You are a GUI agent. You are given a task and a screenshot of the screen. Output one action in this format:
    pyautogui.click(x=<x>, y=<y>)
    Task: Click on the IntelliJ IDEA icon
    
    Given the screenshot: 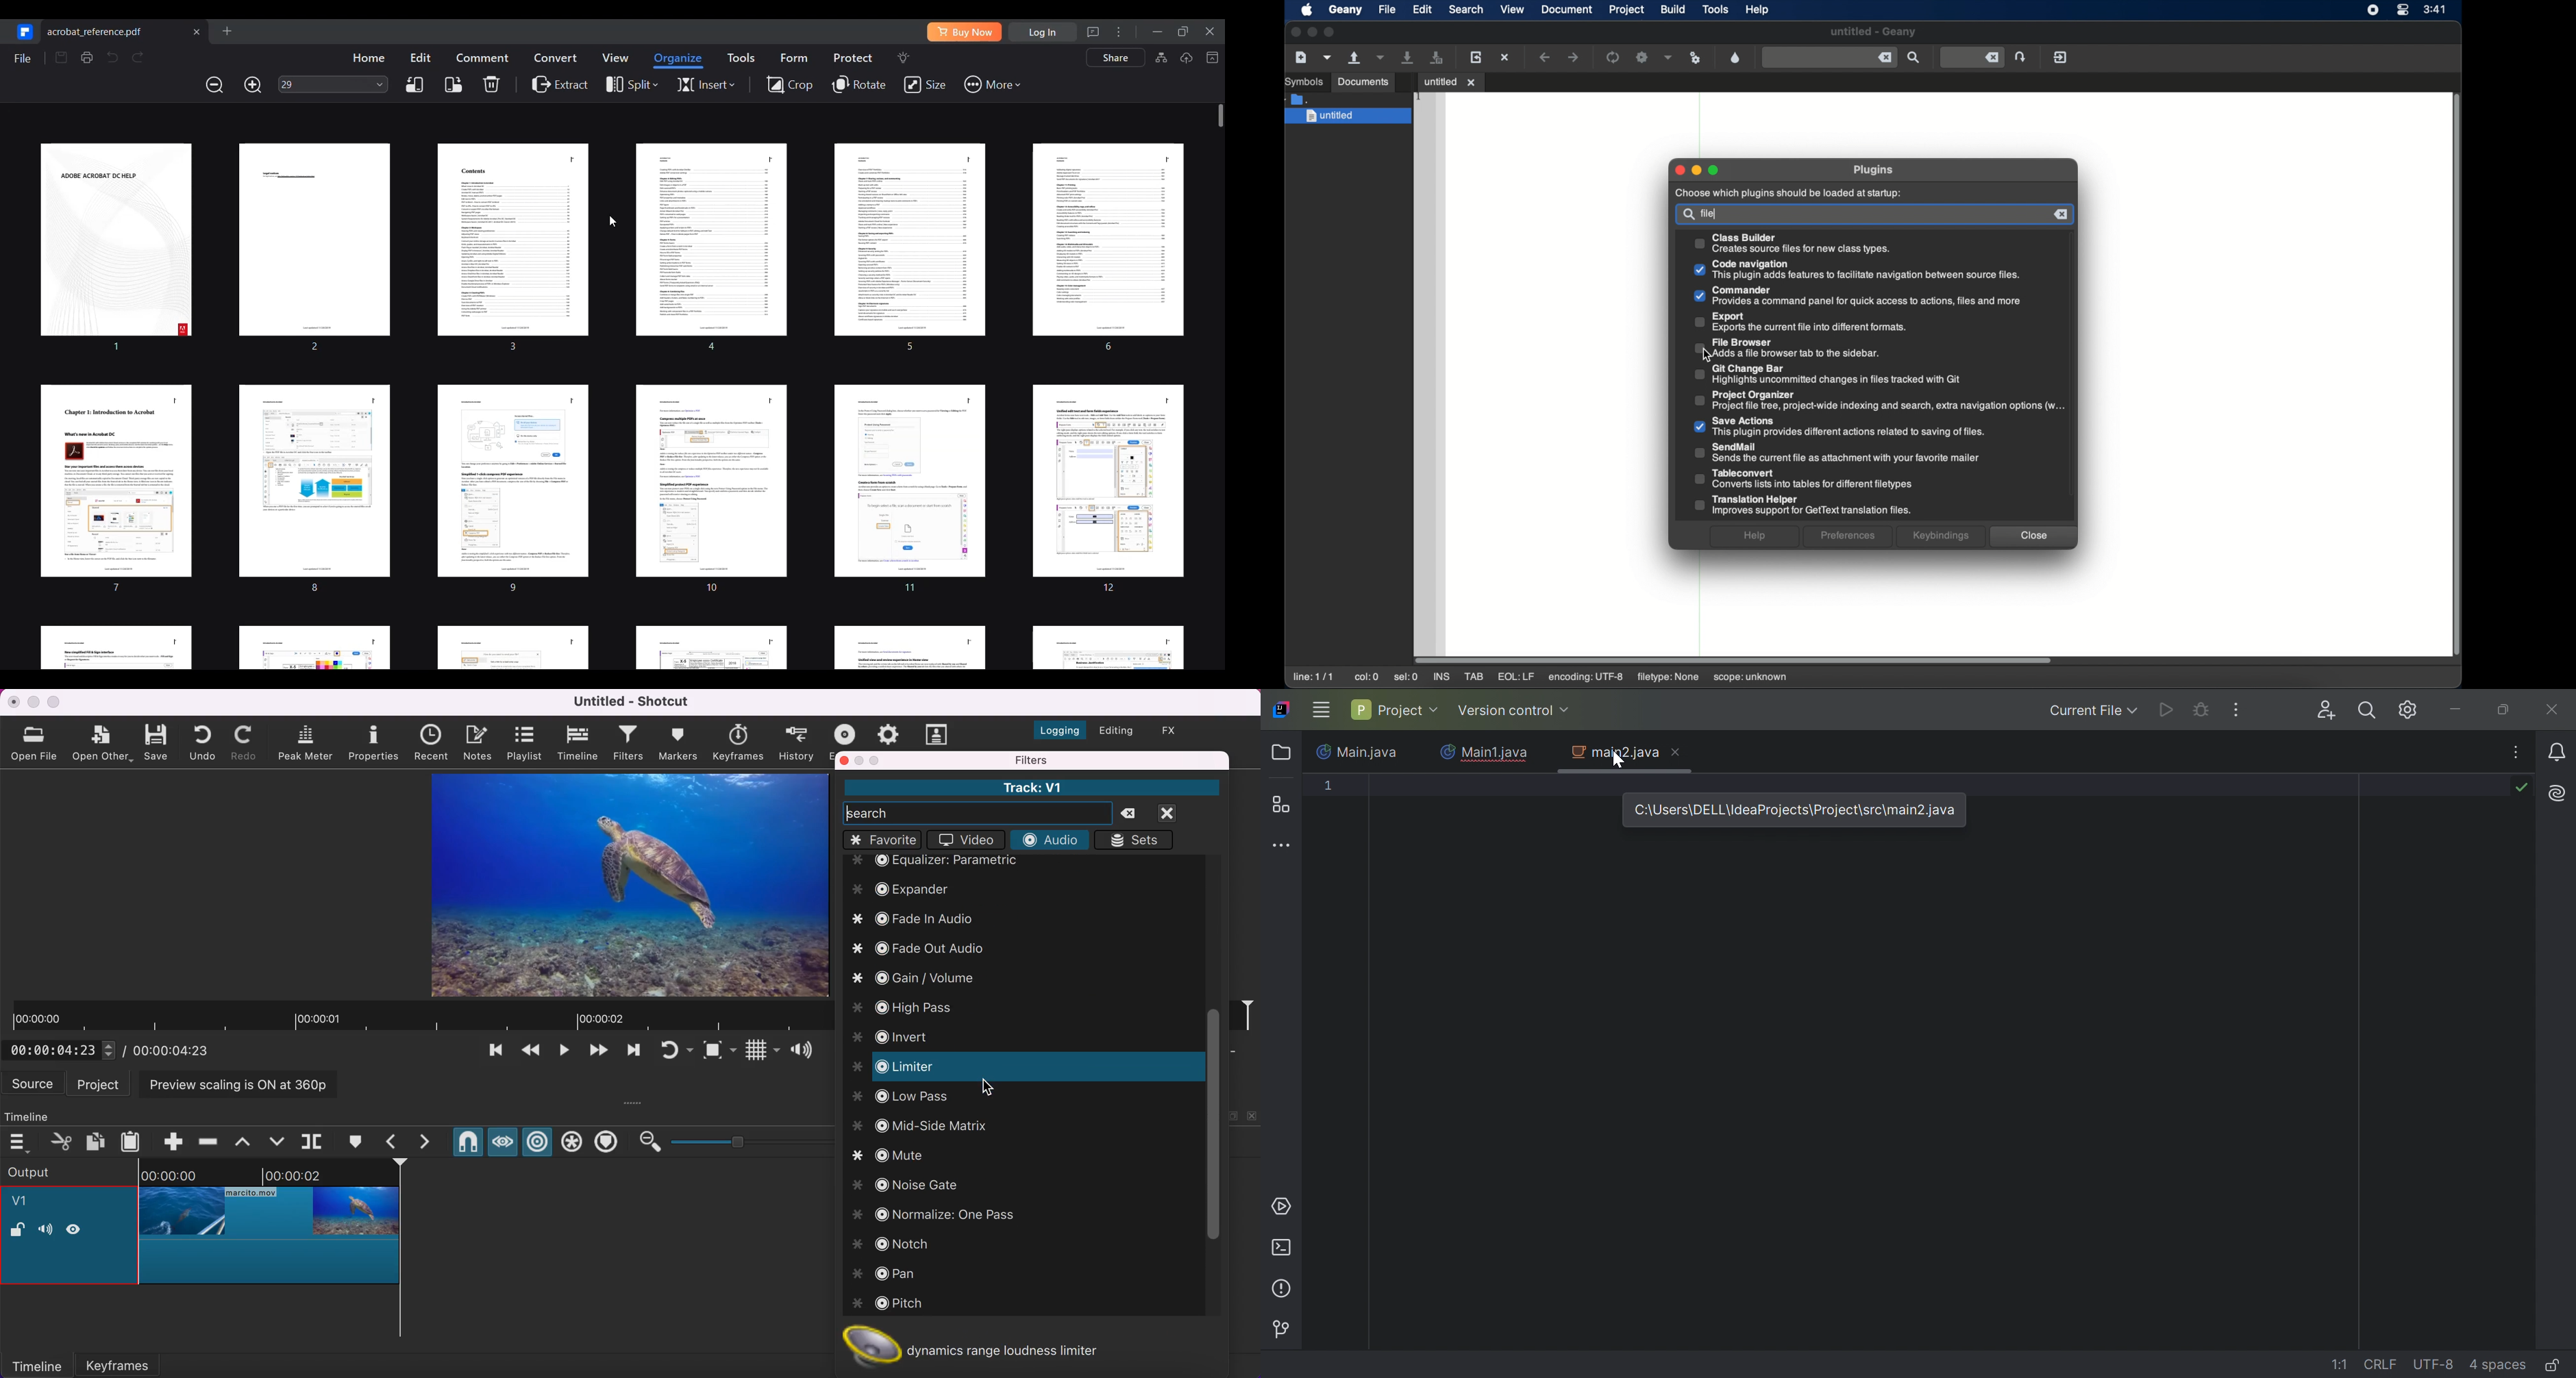 What is the action you would take?
    pyautogui.click(x=1285, y=710)
    